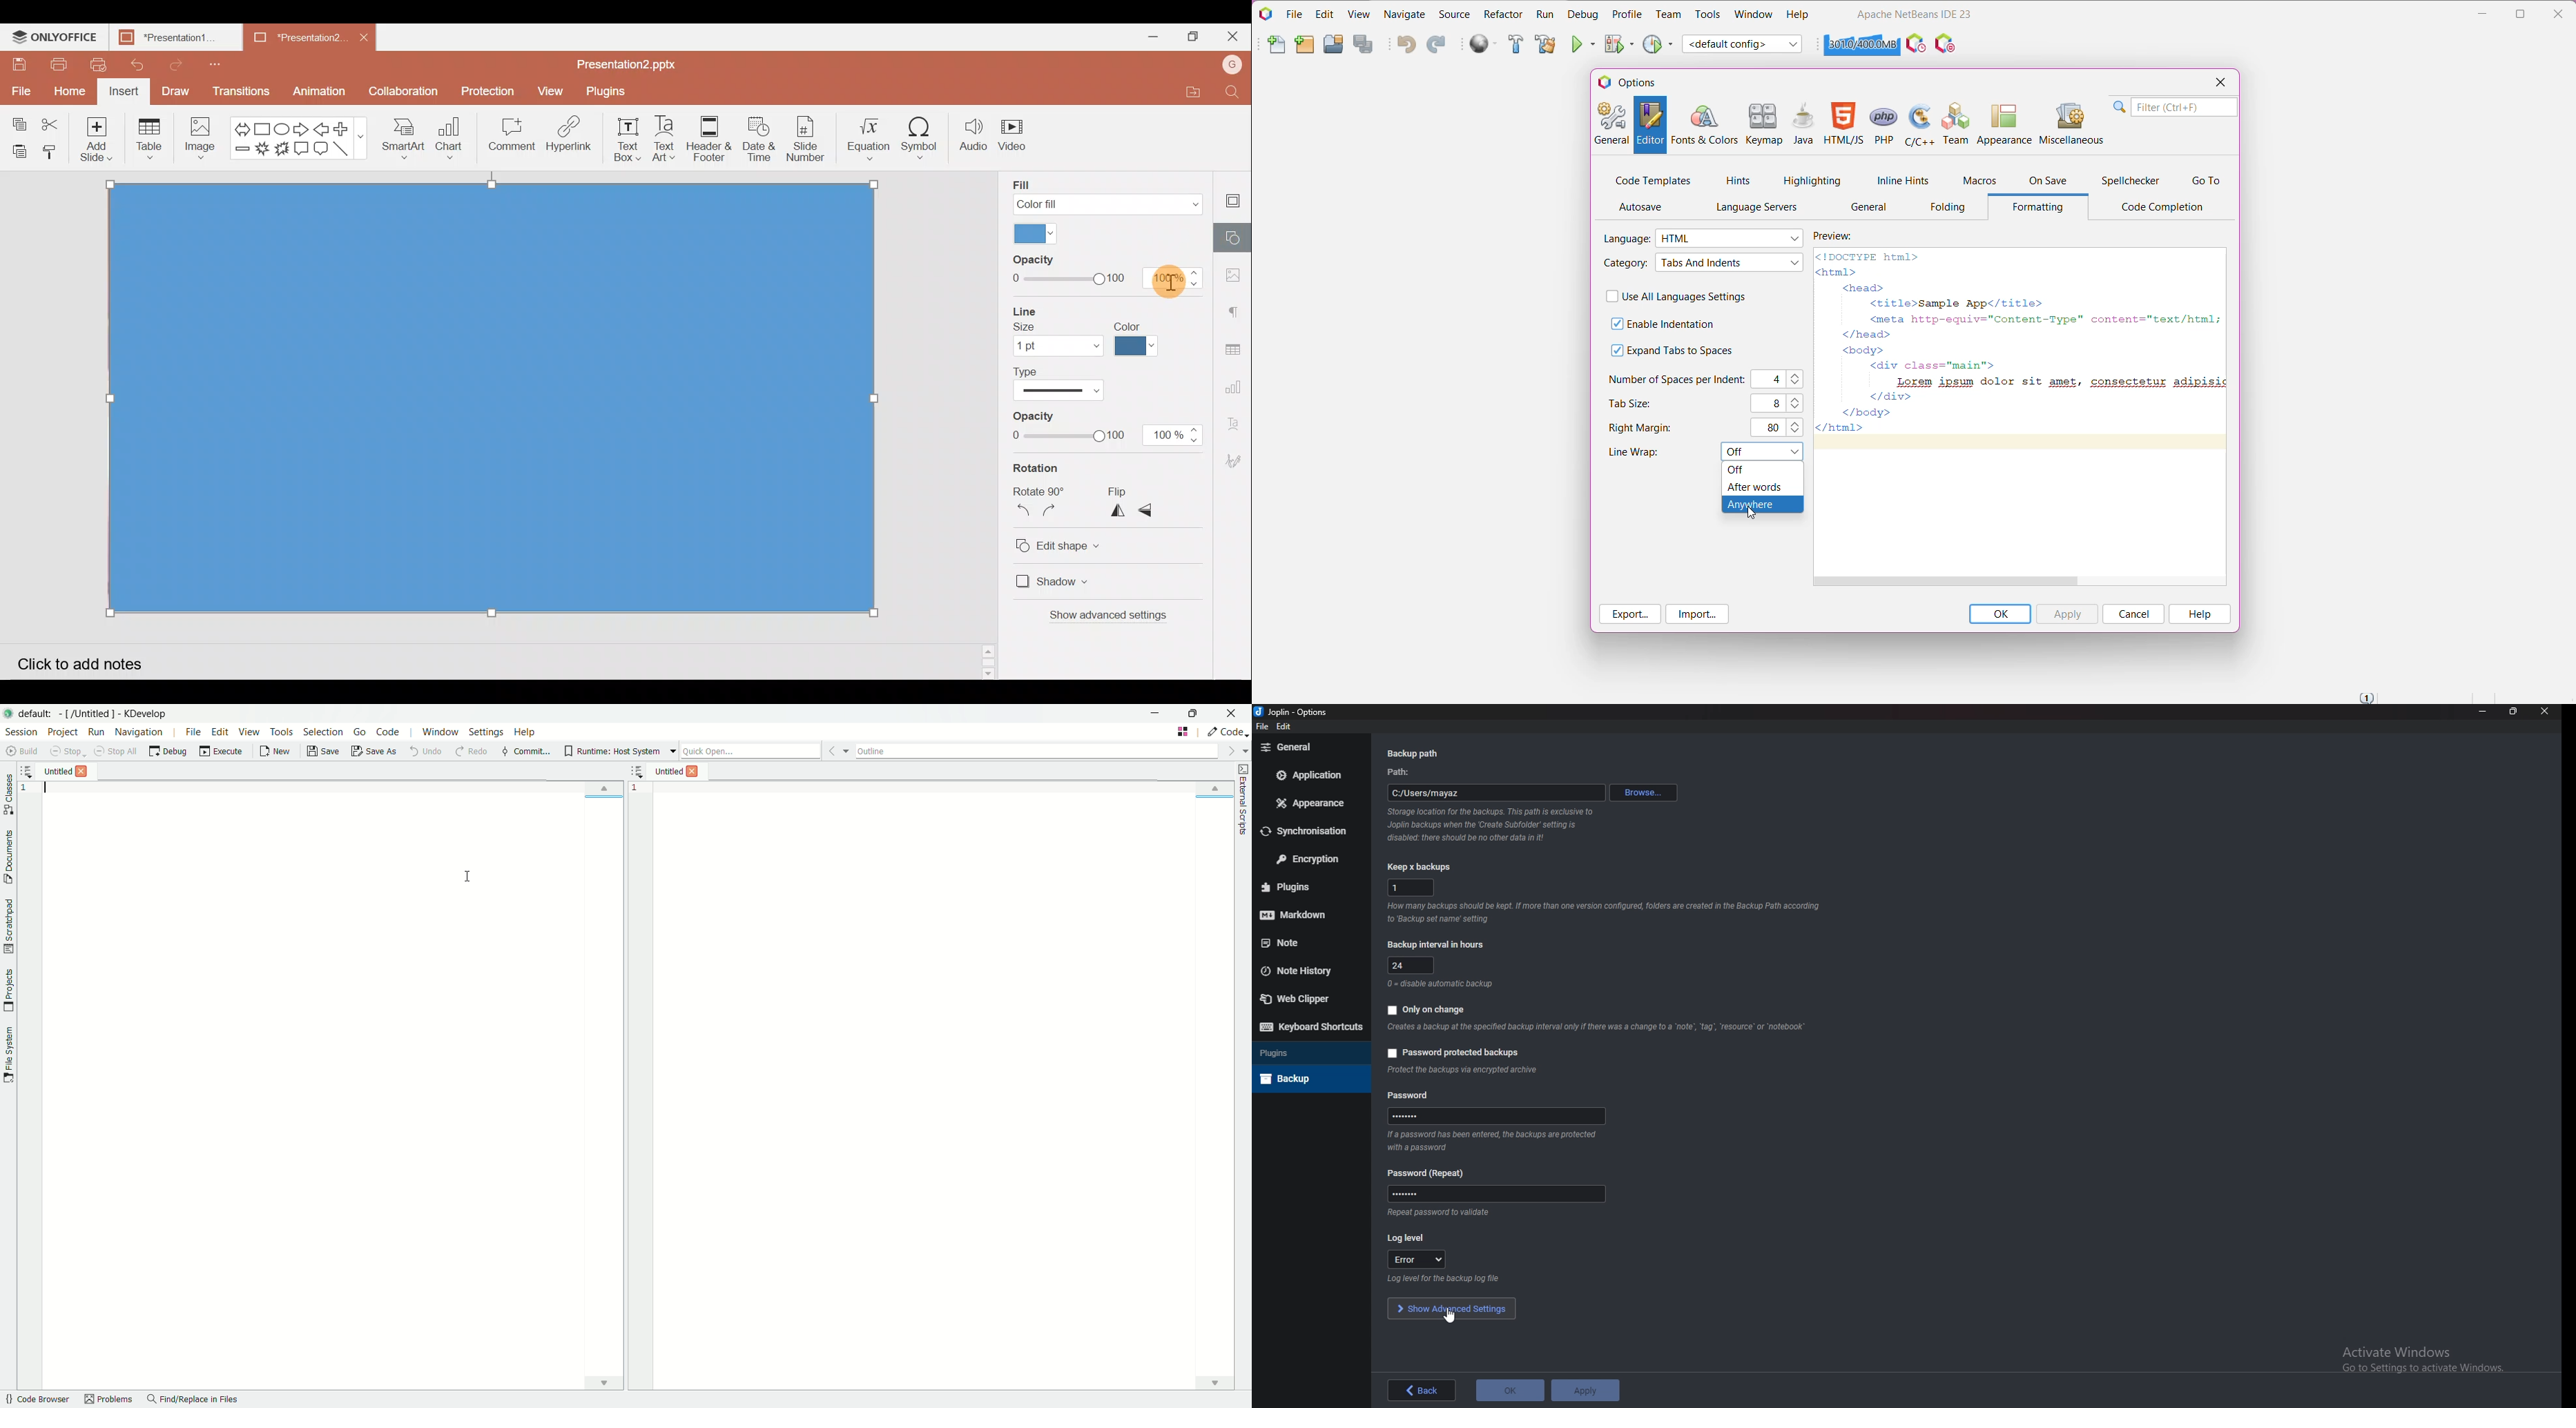 The image size is (2576, 1428). I want to click on activate windows, so click(2433, 1356).